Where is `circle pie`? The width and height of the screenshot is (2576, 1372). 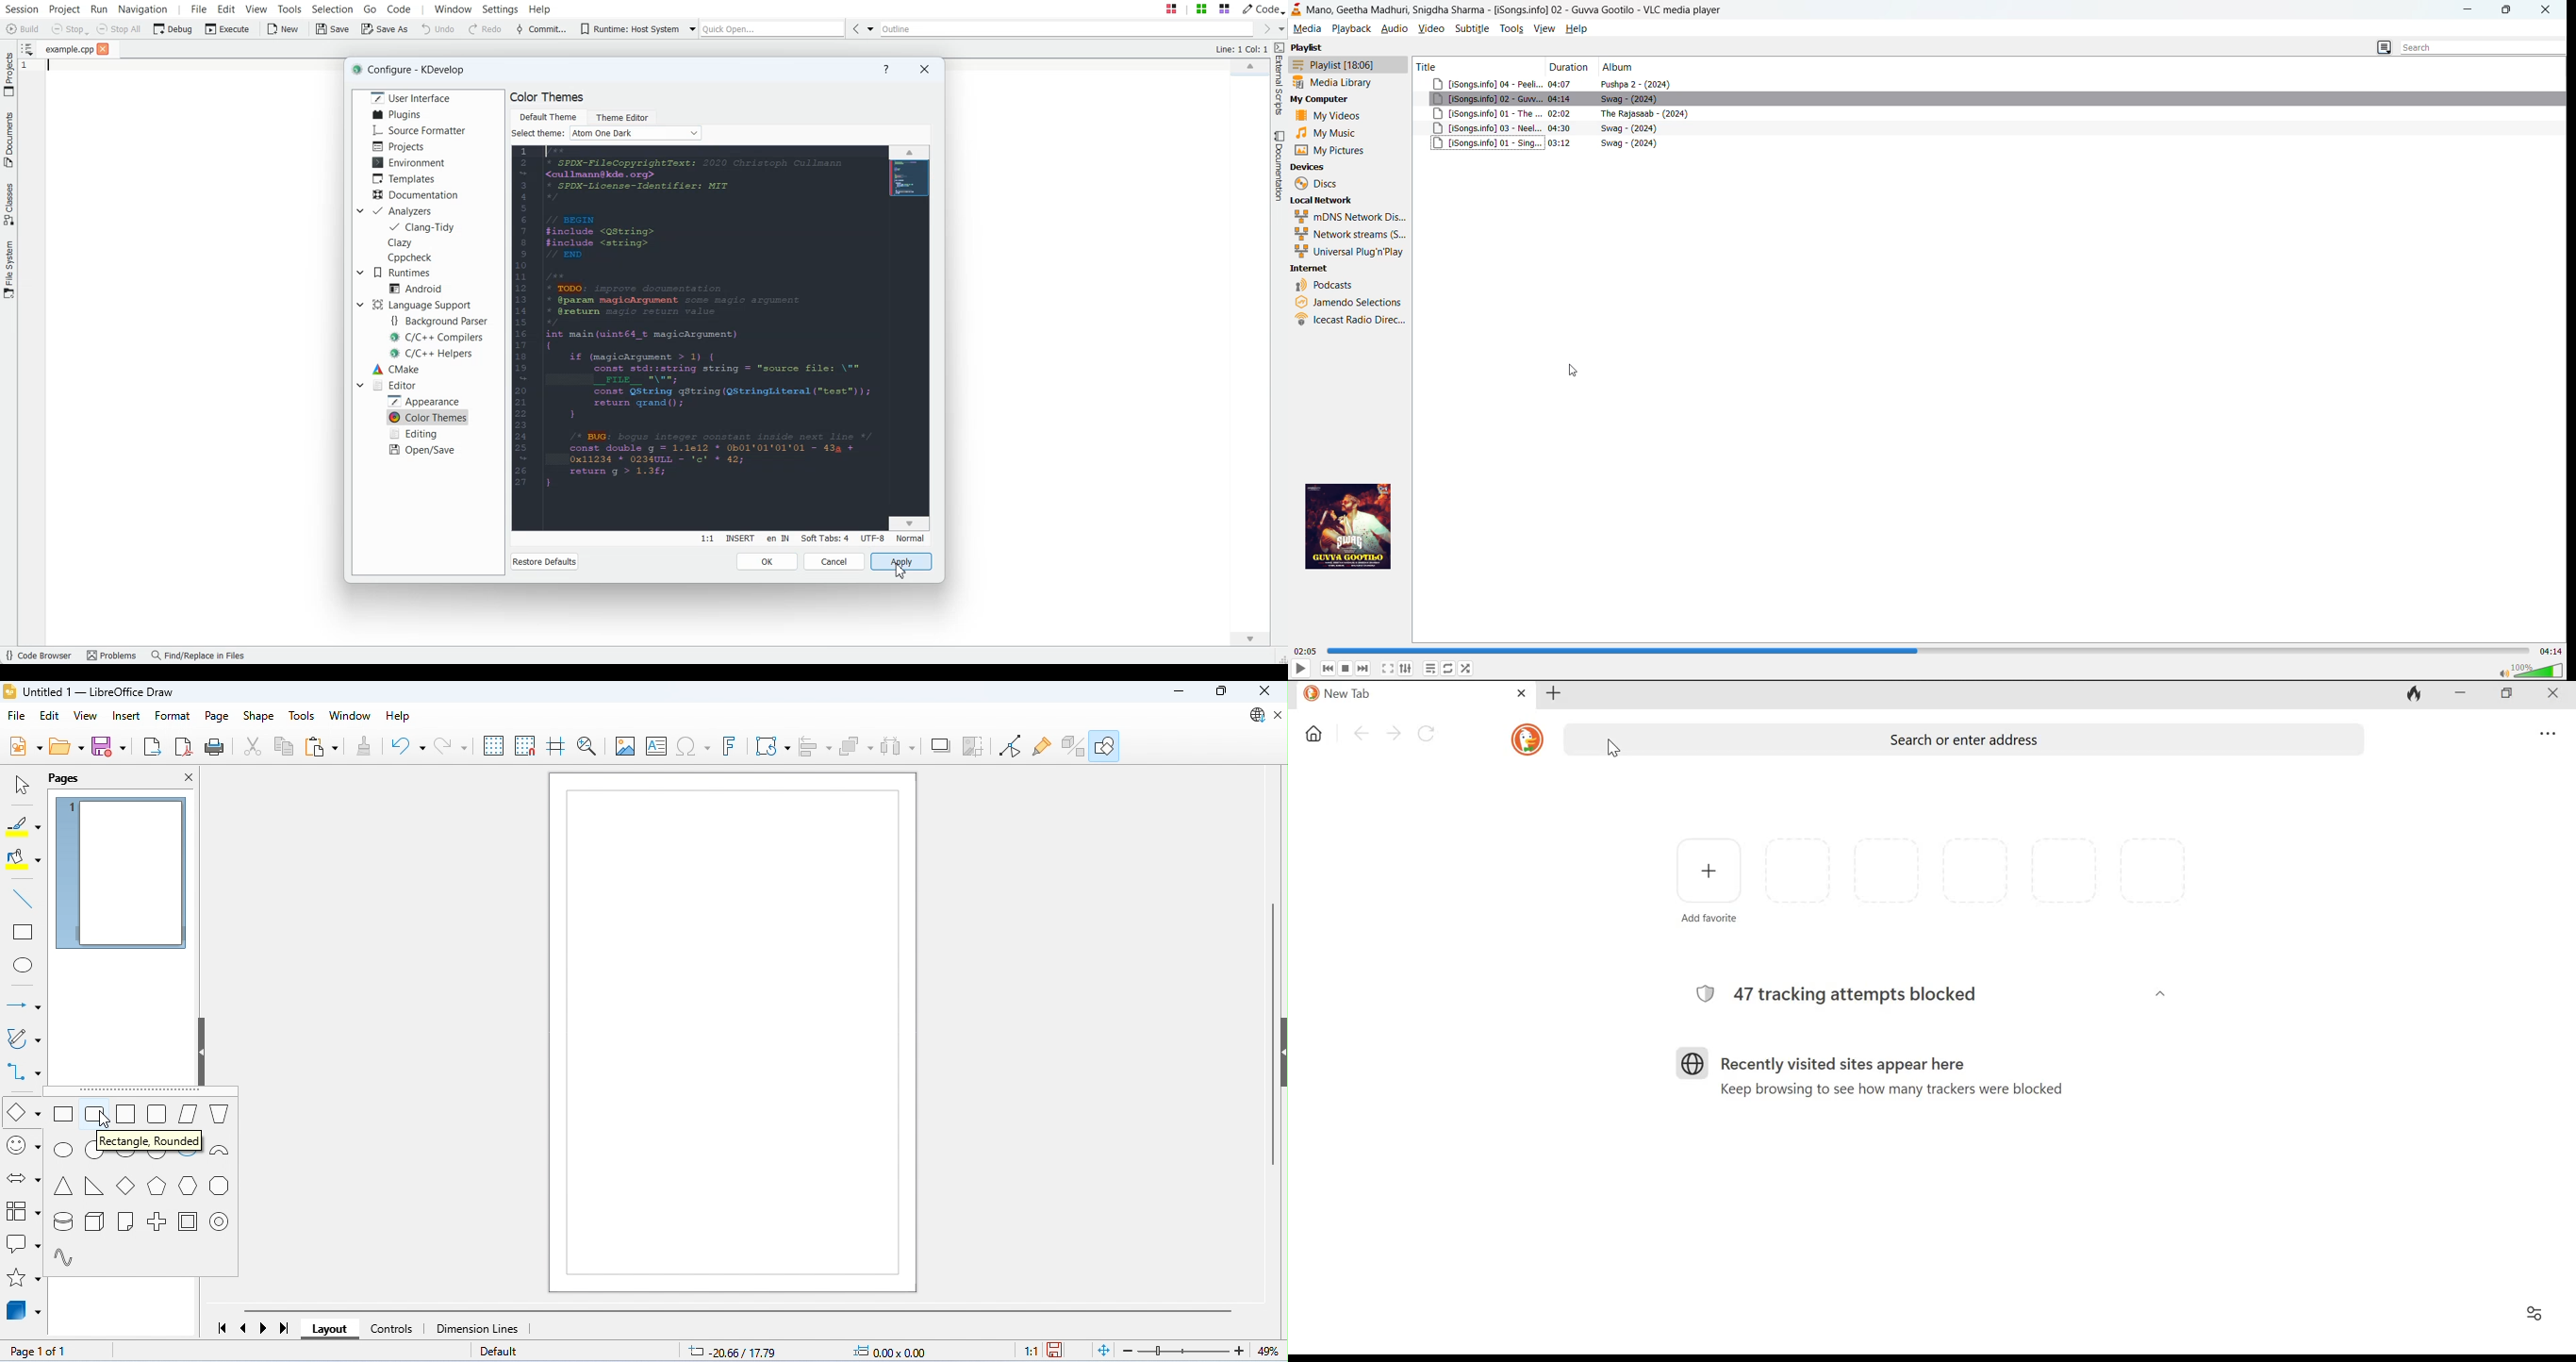 circle pie is located at coordinates (127, 1155).